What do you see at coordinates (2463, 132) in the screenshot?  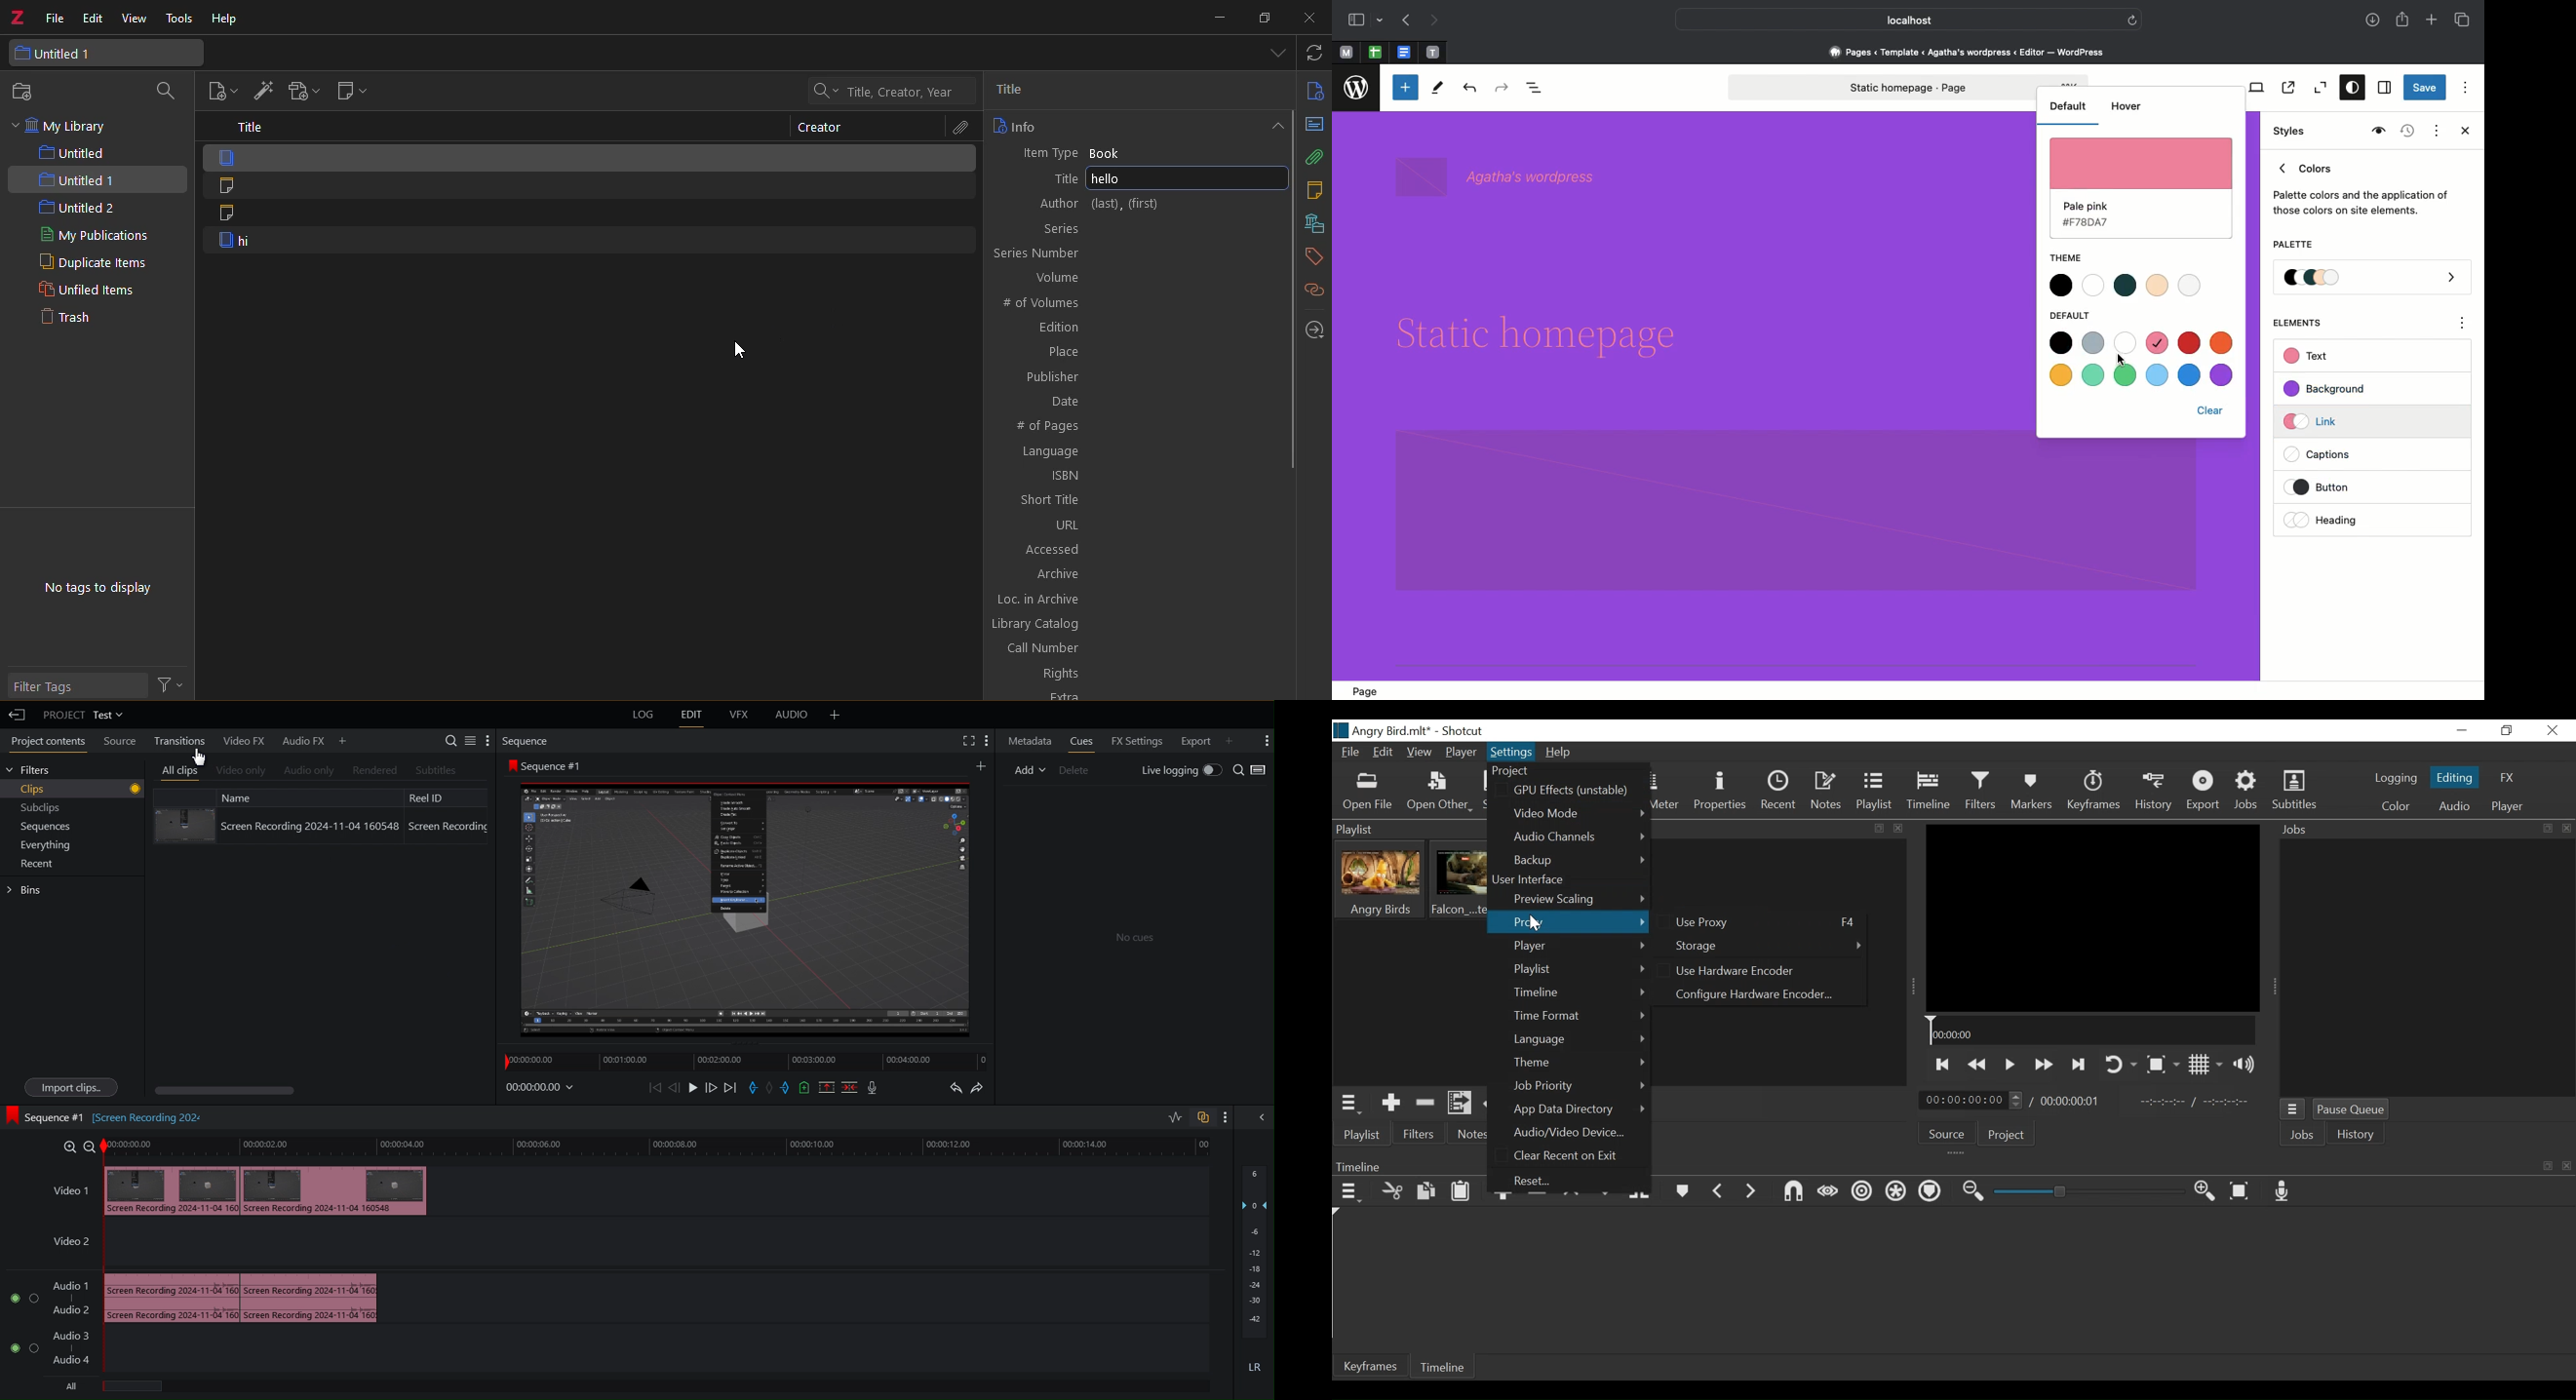 I see `Close` at bounding box center [2463, 132].